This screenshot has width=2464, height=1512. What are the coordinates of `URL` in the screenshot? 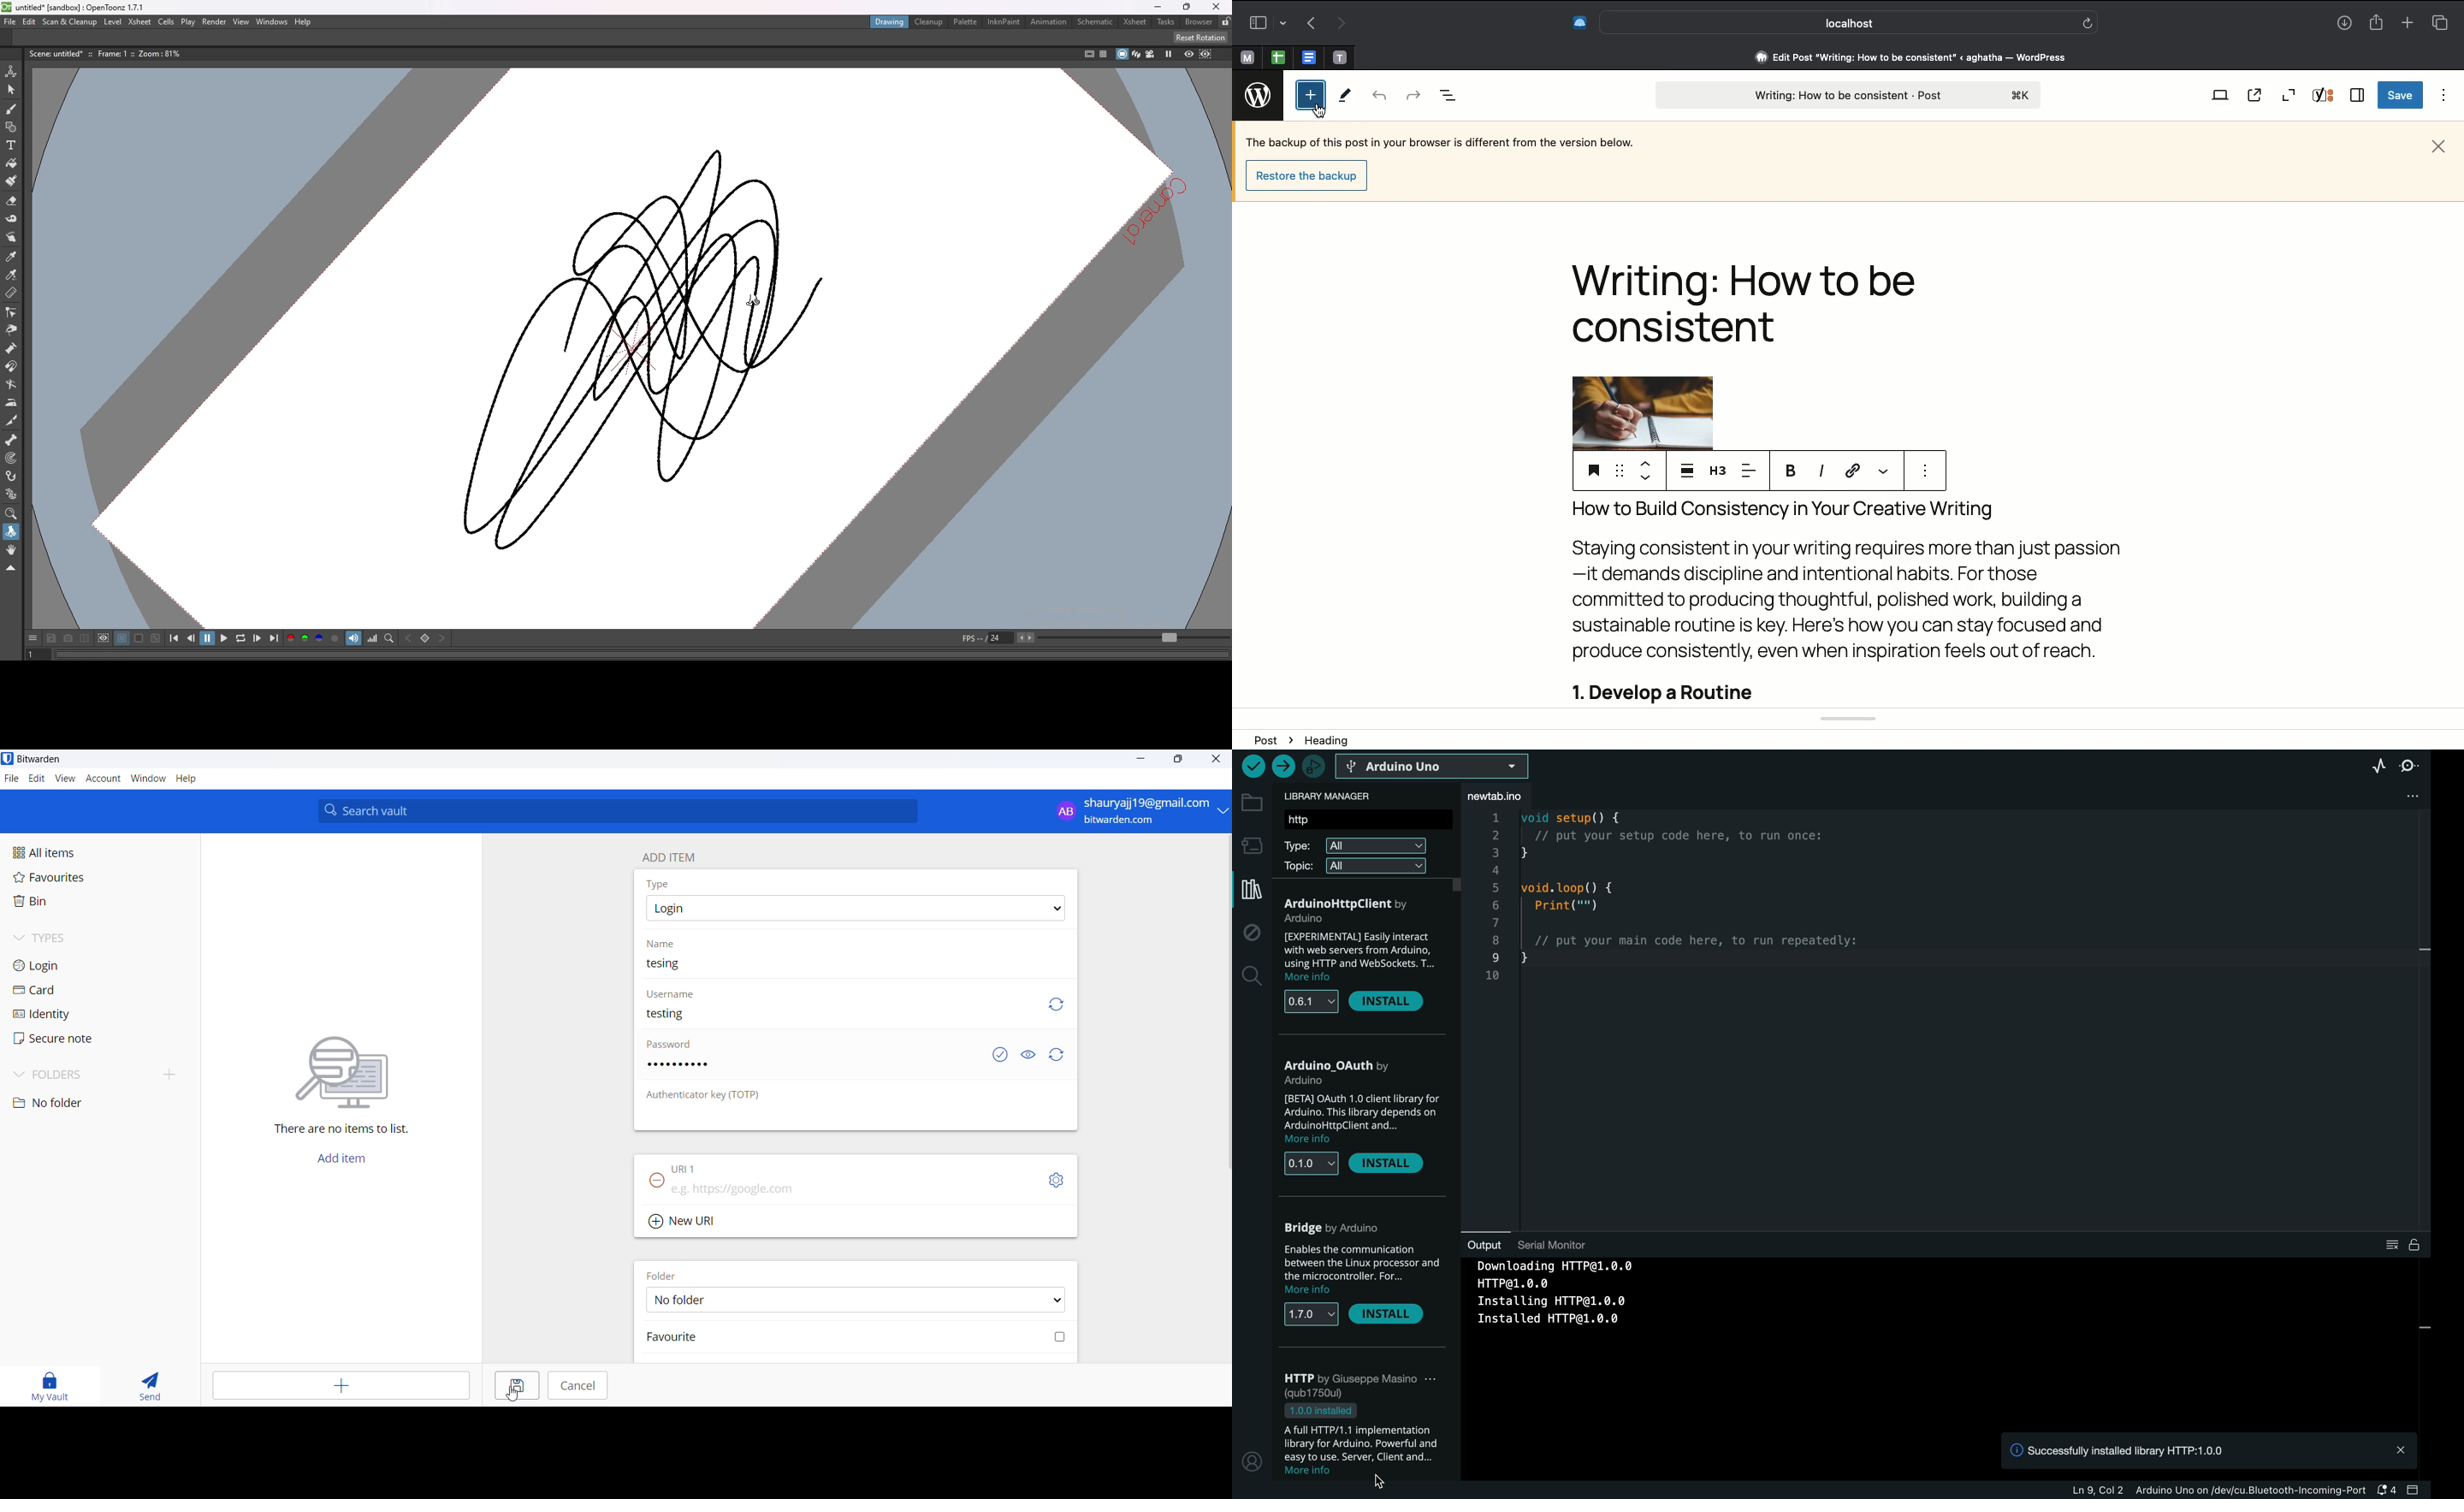 It's located at (1853, 471).